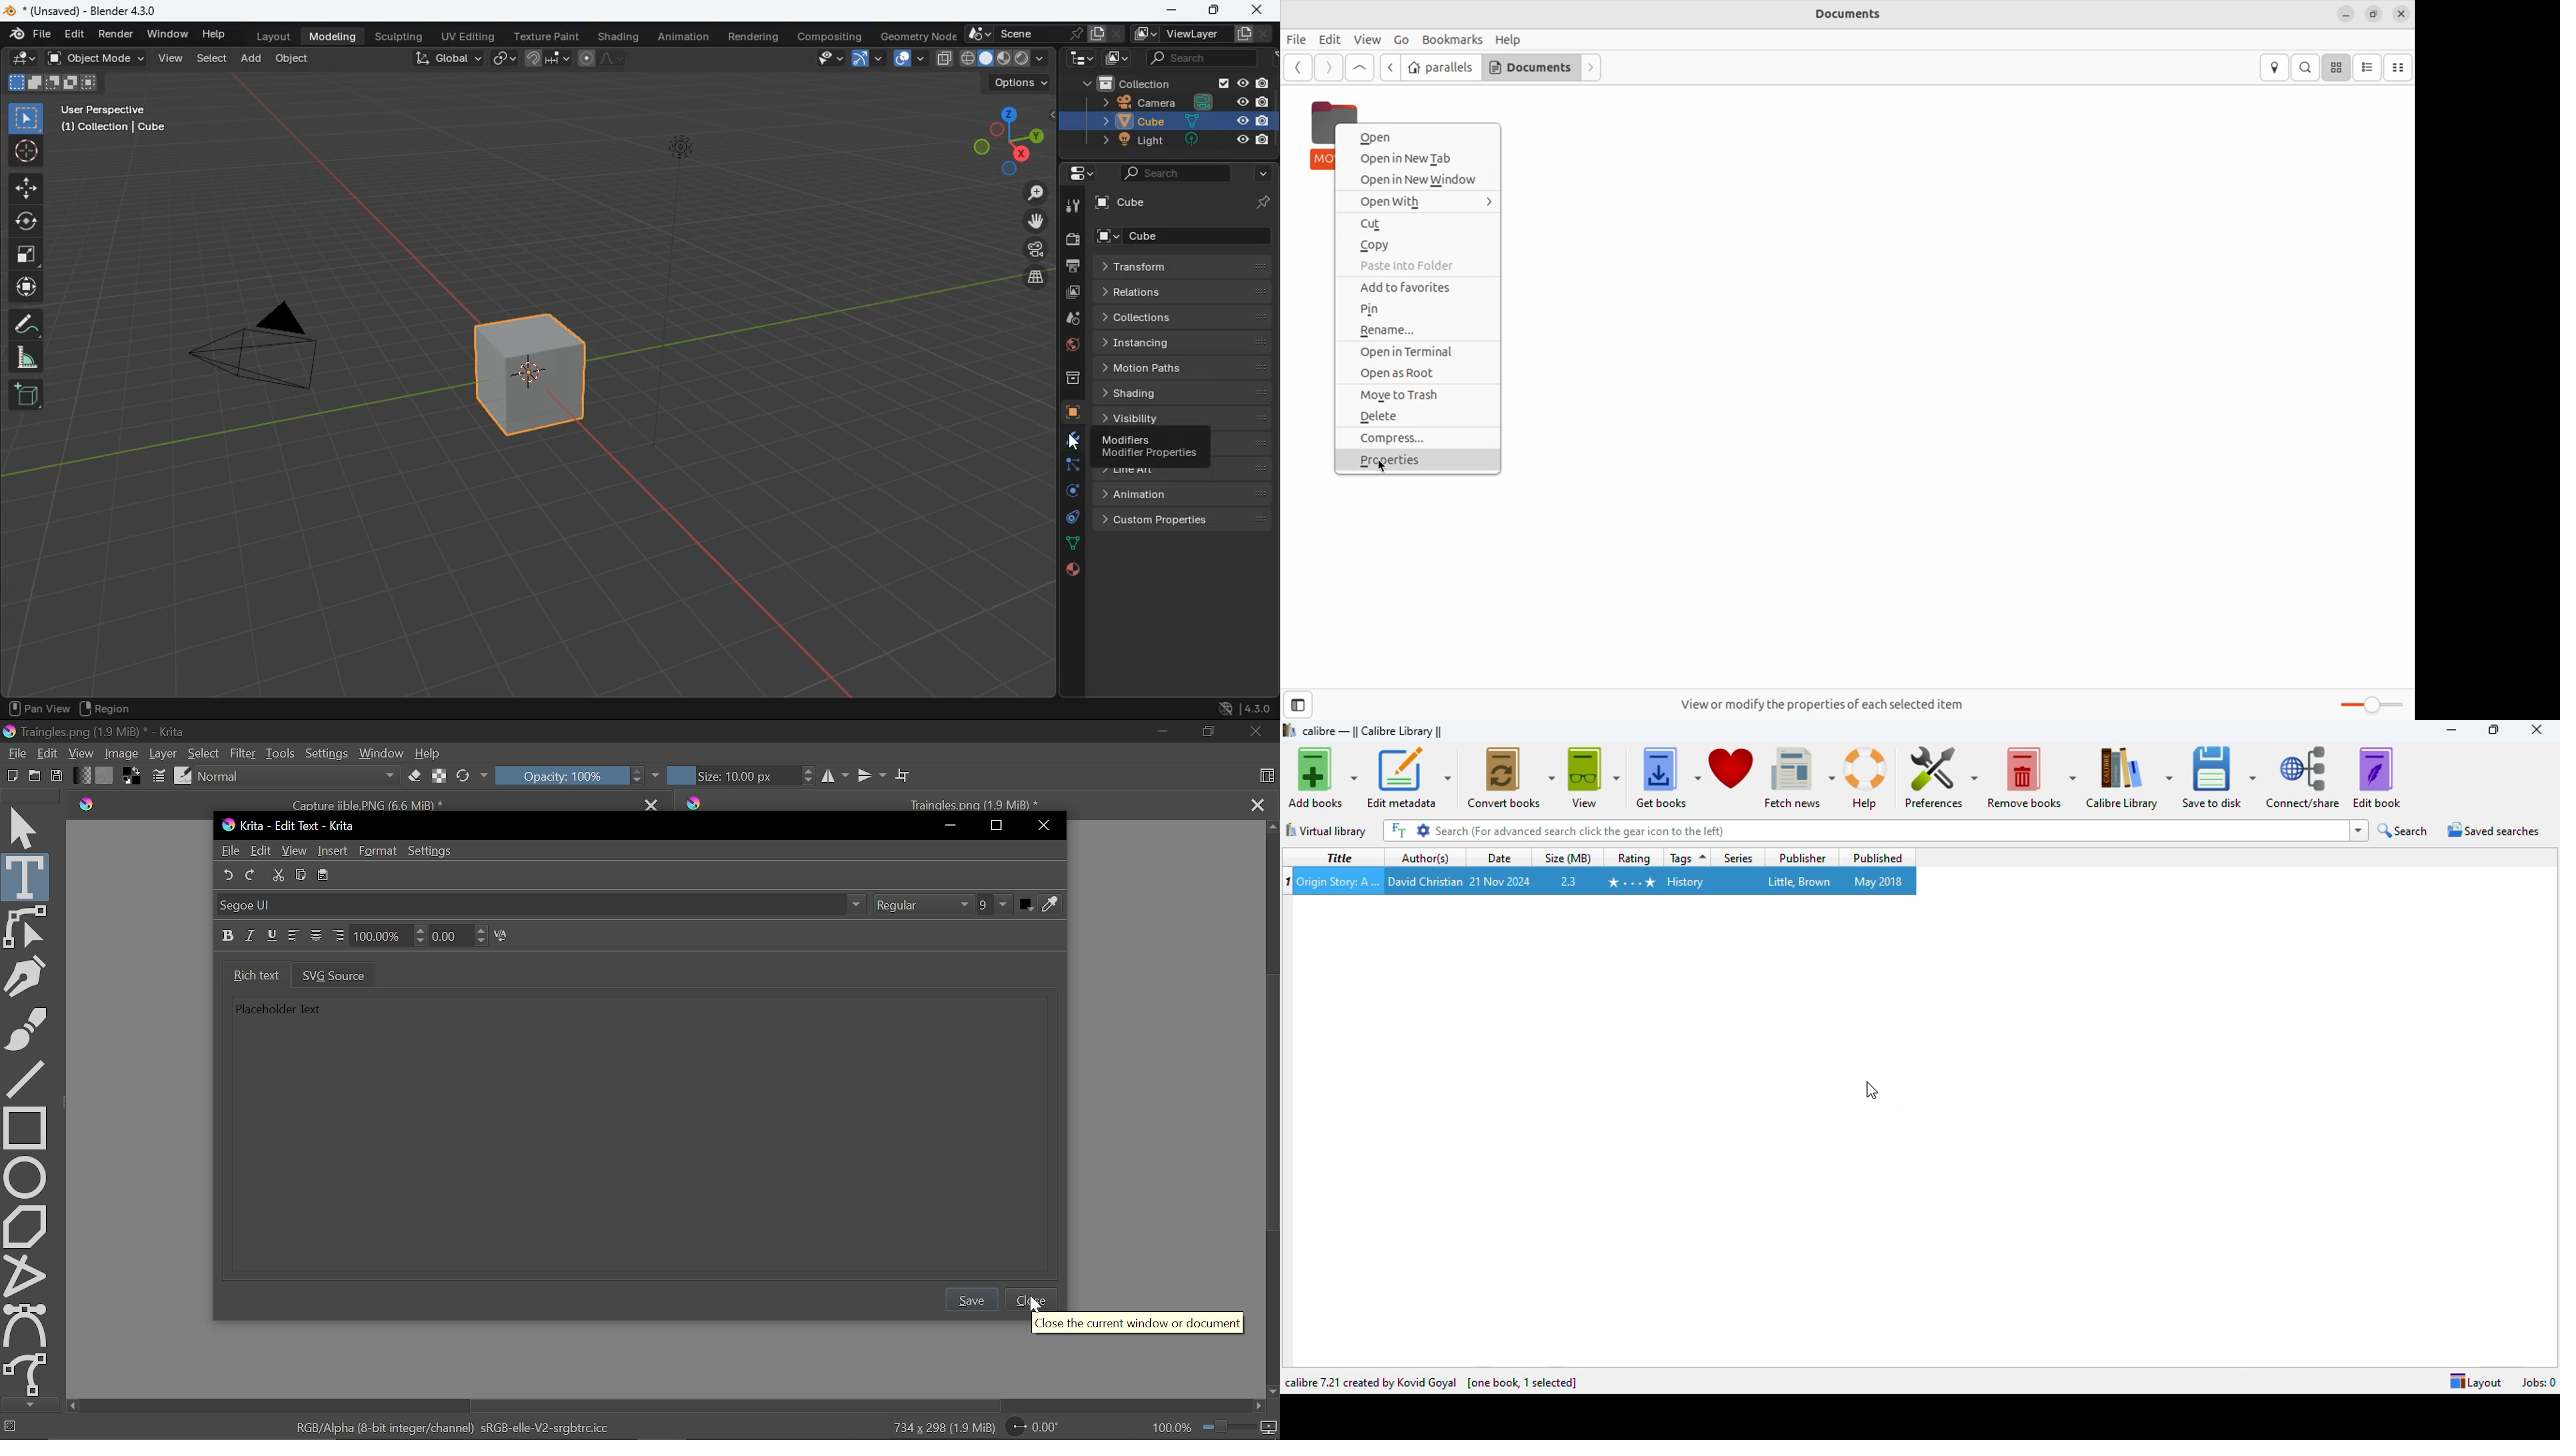 The width and height of the screenshot is (2576, 1456). I want to click on Go back, so click(1296, 67).